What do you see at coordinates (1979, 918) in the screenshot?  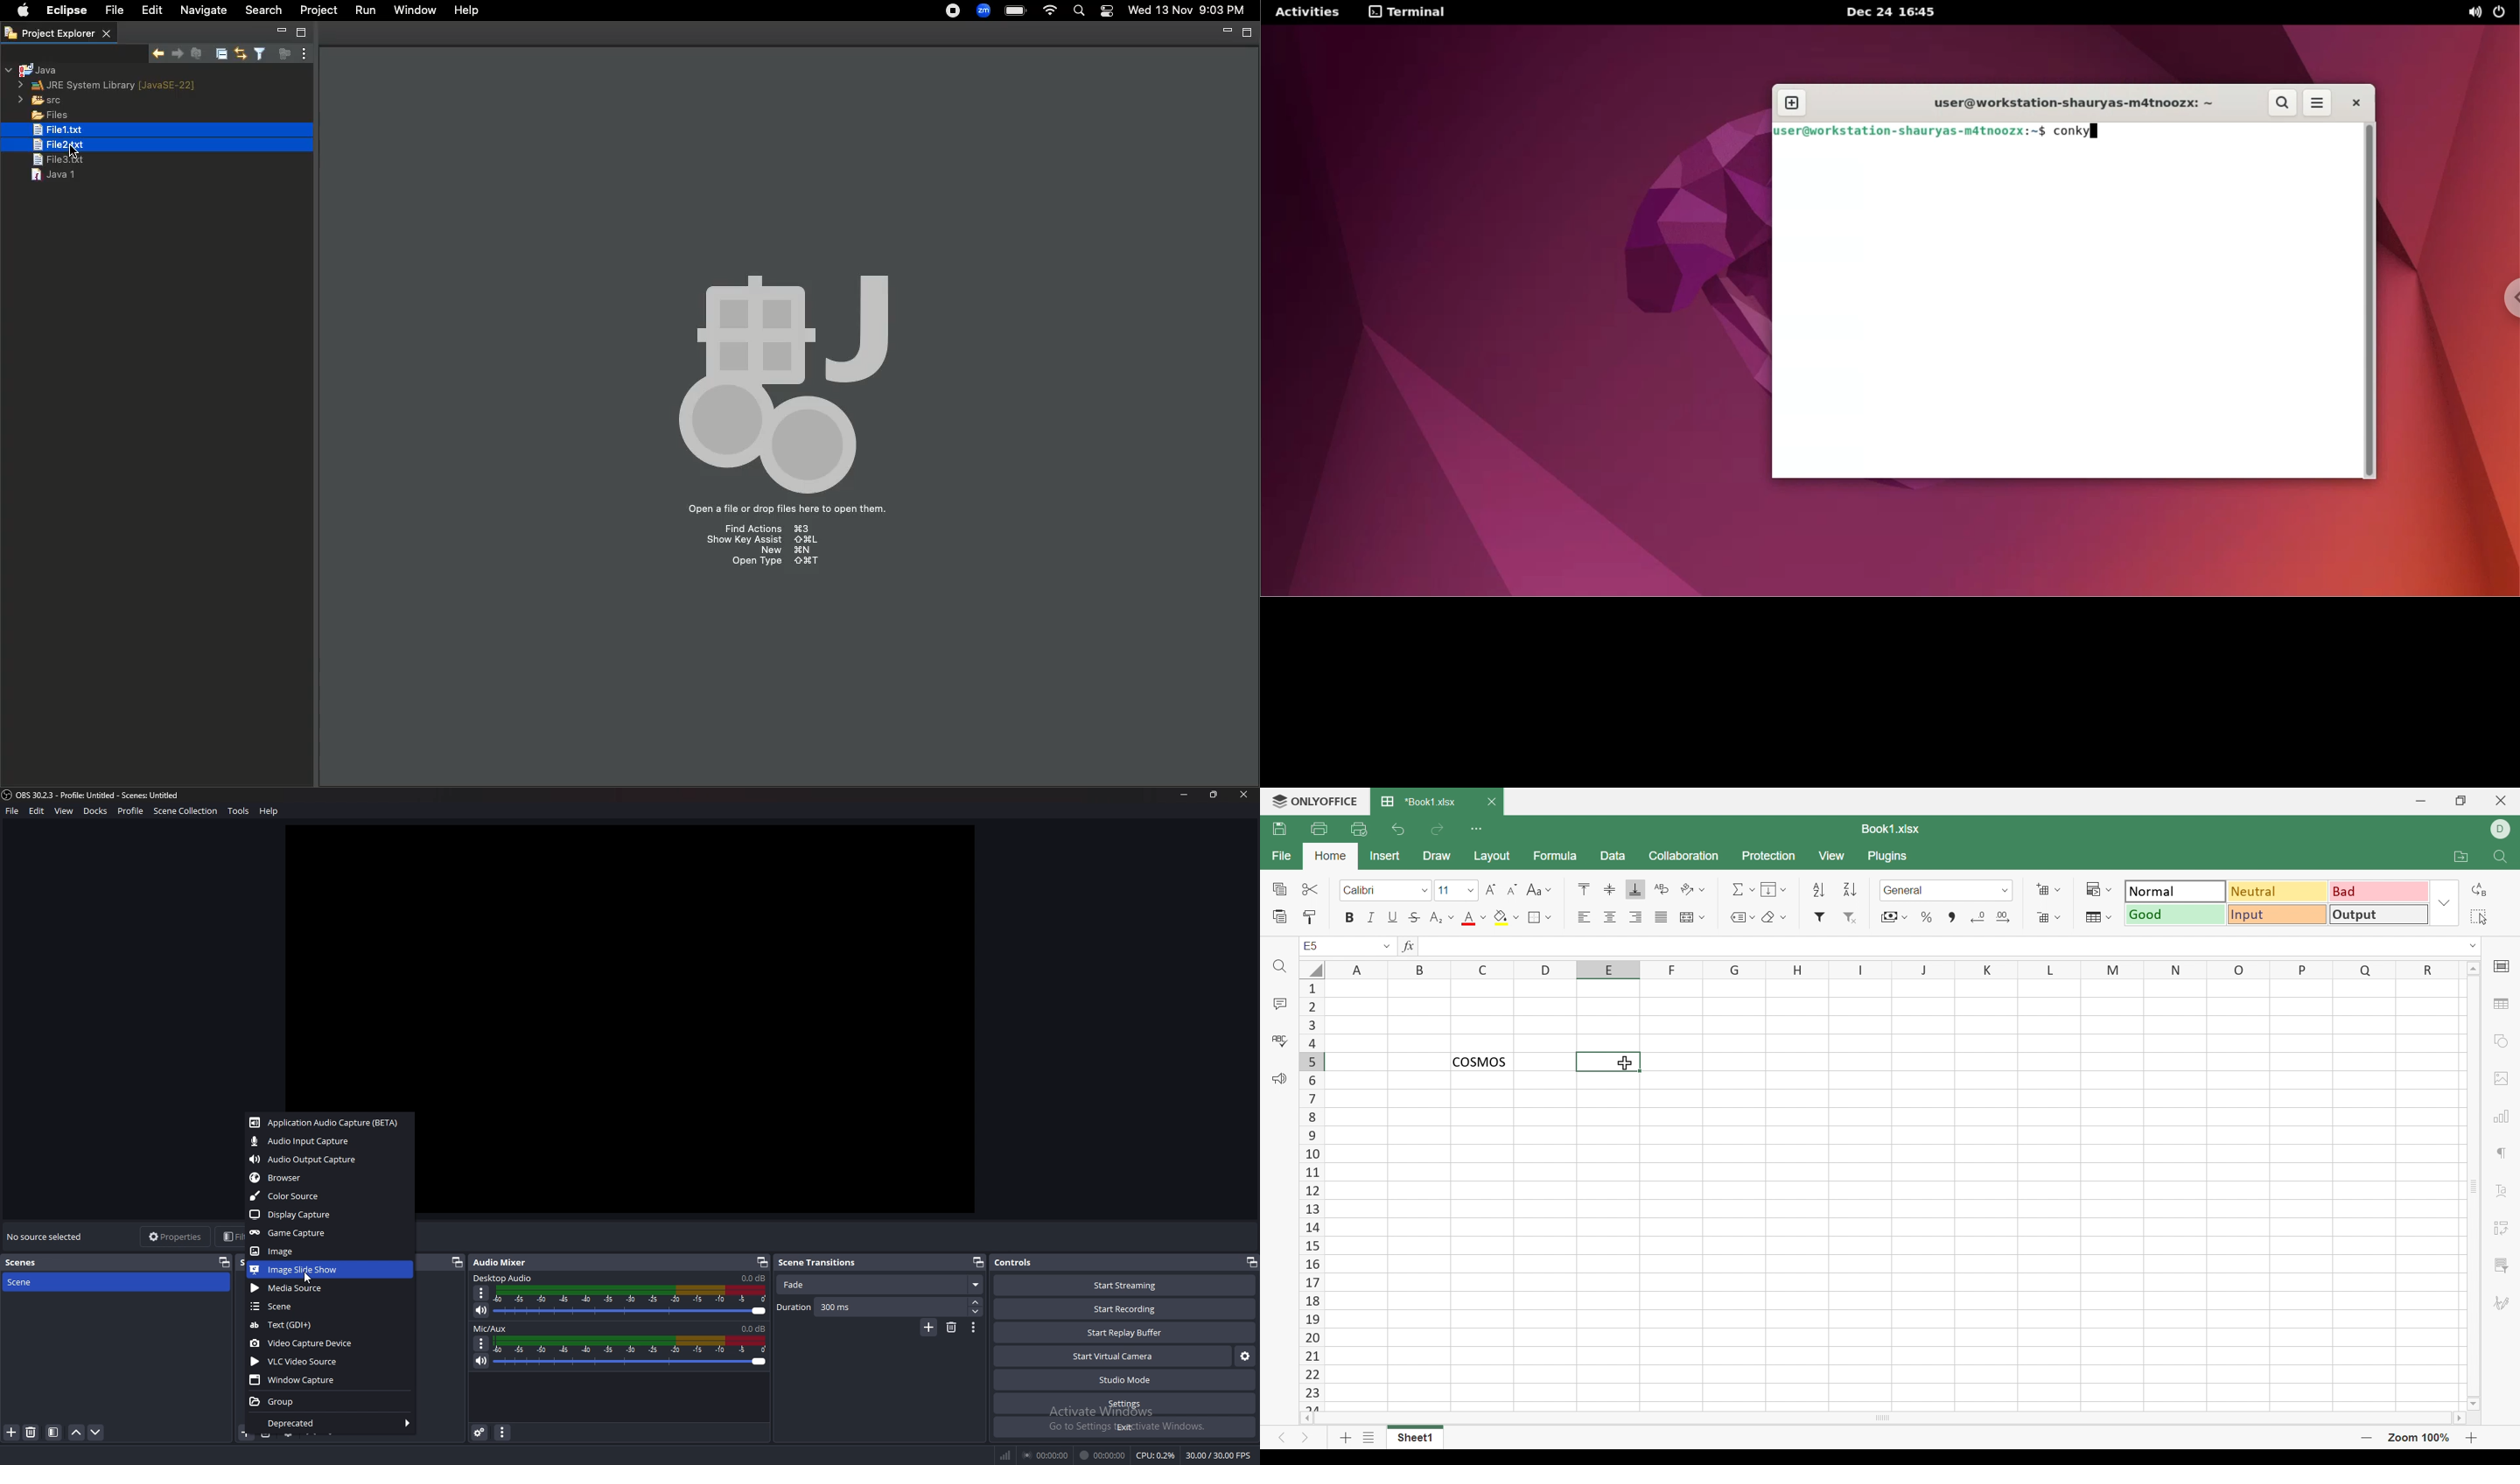 I see `Decrease decimal` at bounding box center [1979, 918].